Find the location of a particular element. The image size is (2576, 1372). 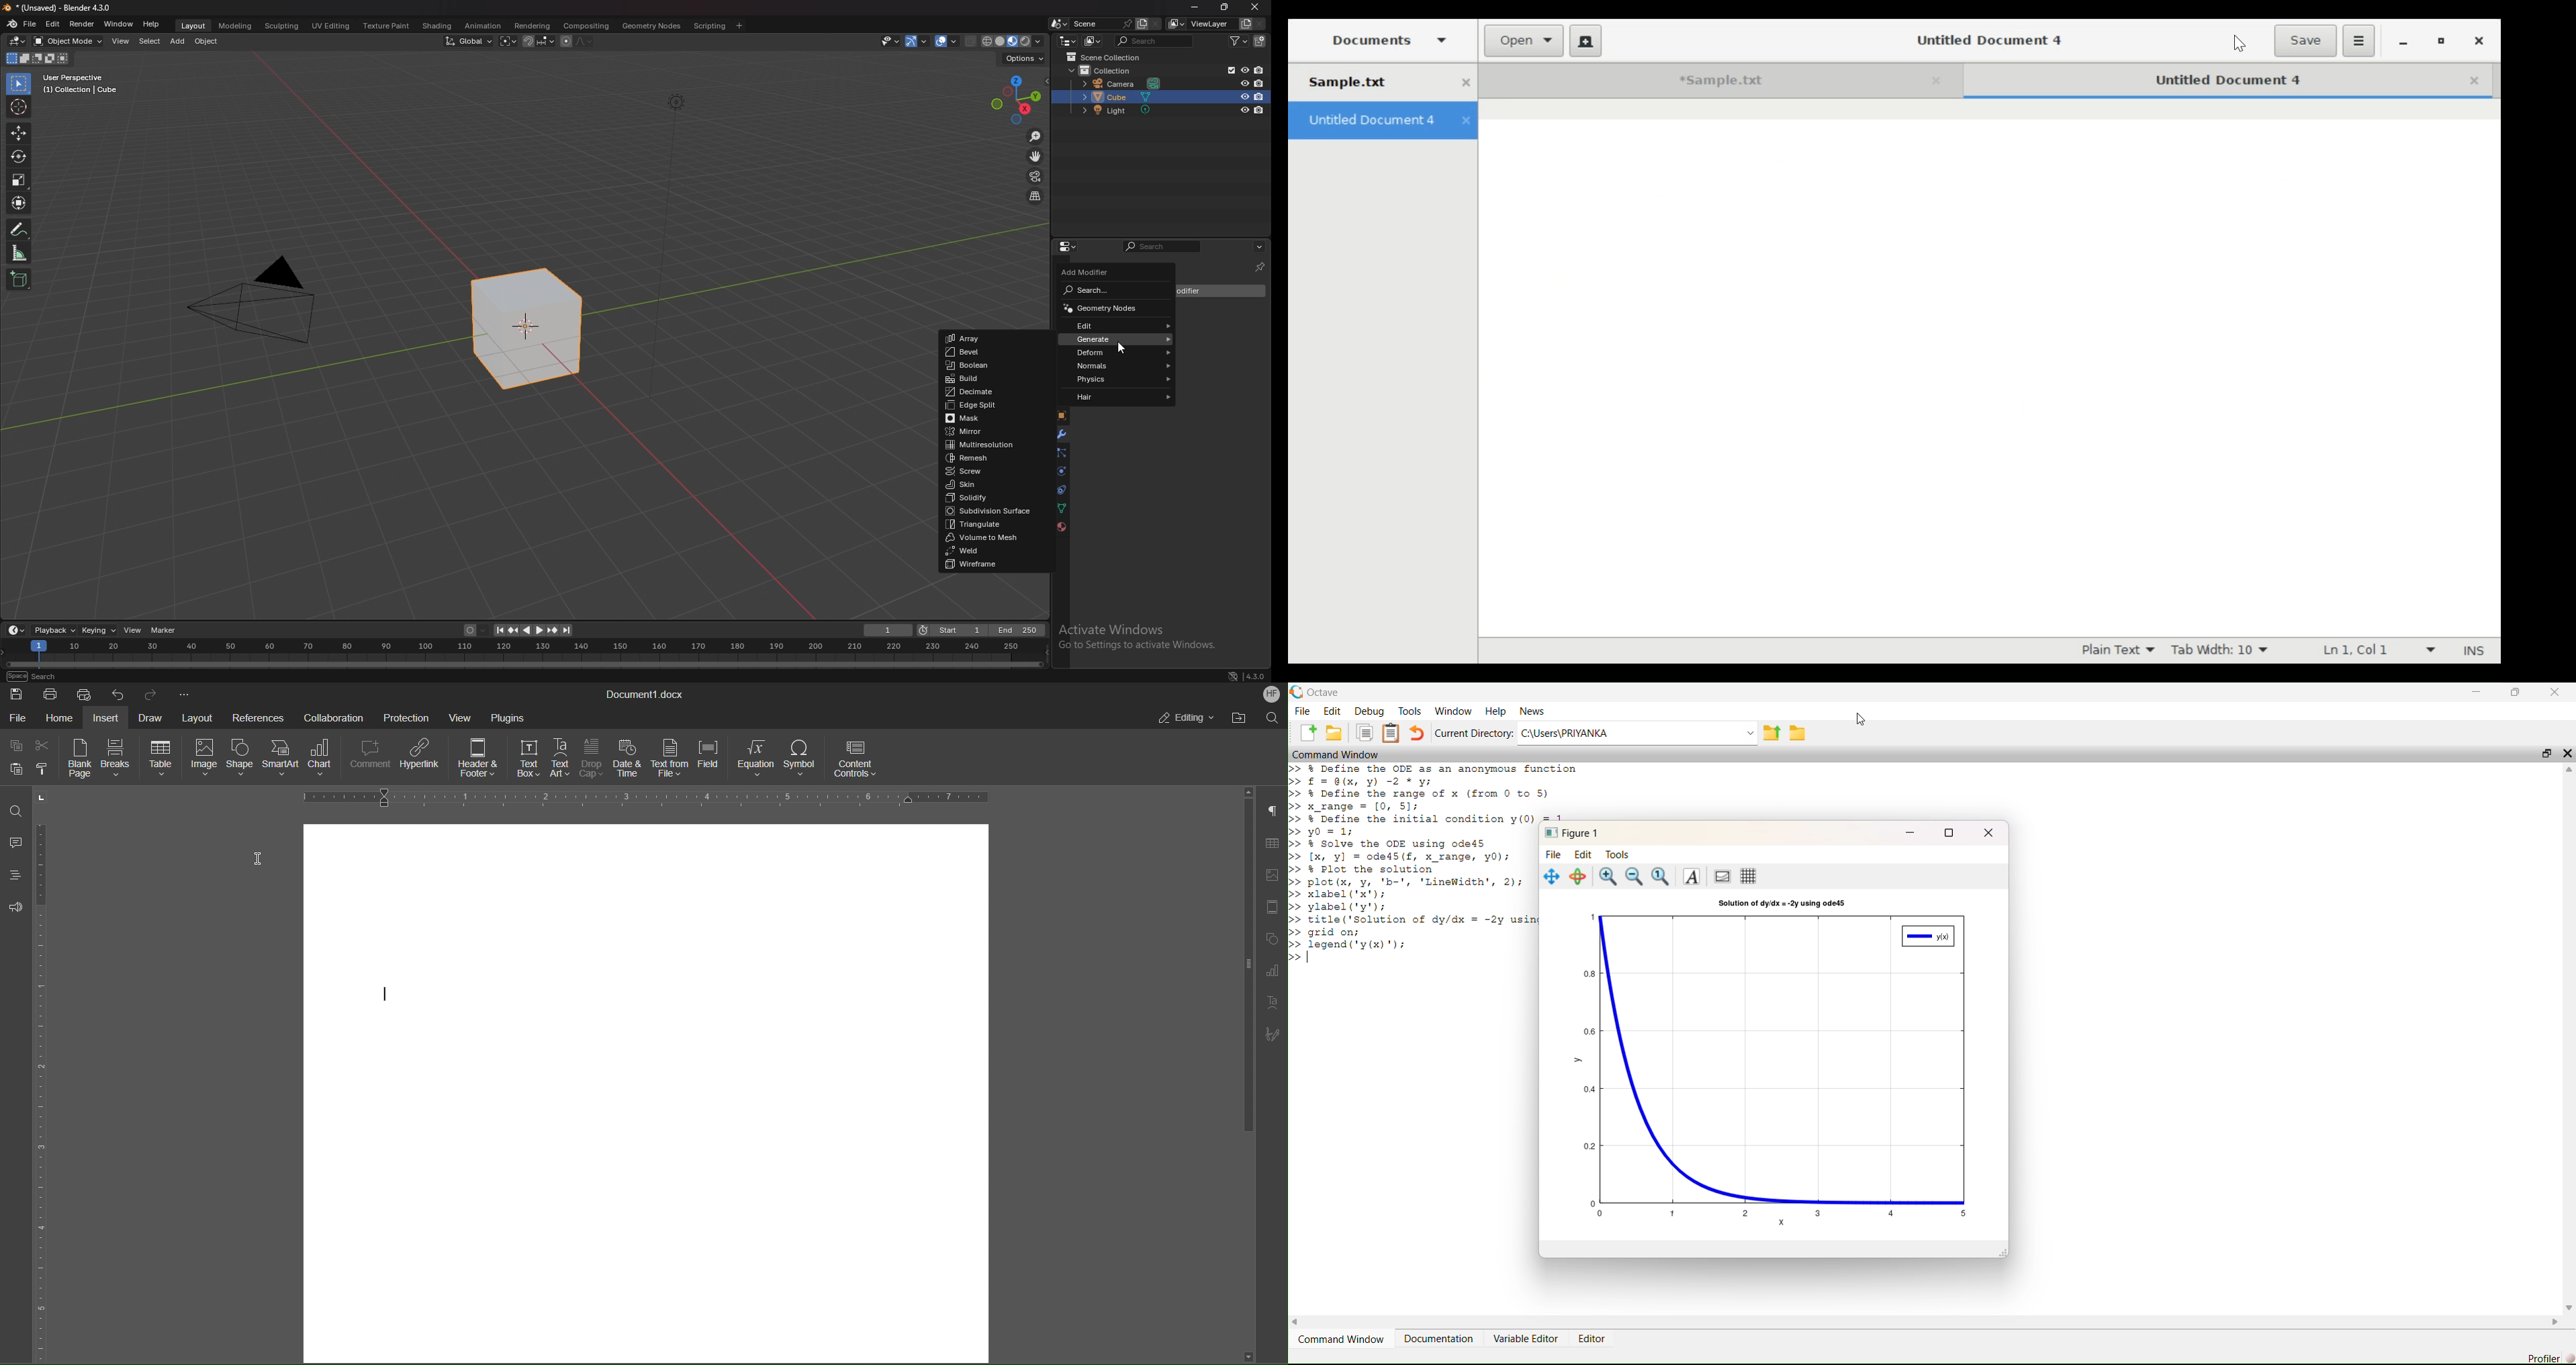

end is located at coordinates (1019, 629).